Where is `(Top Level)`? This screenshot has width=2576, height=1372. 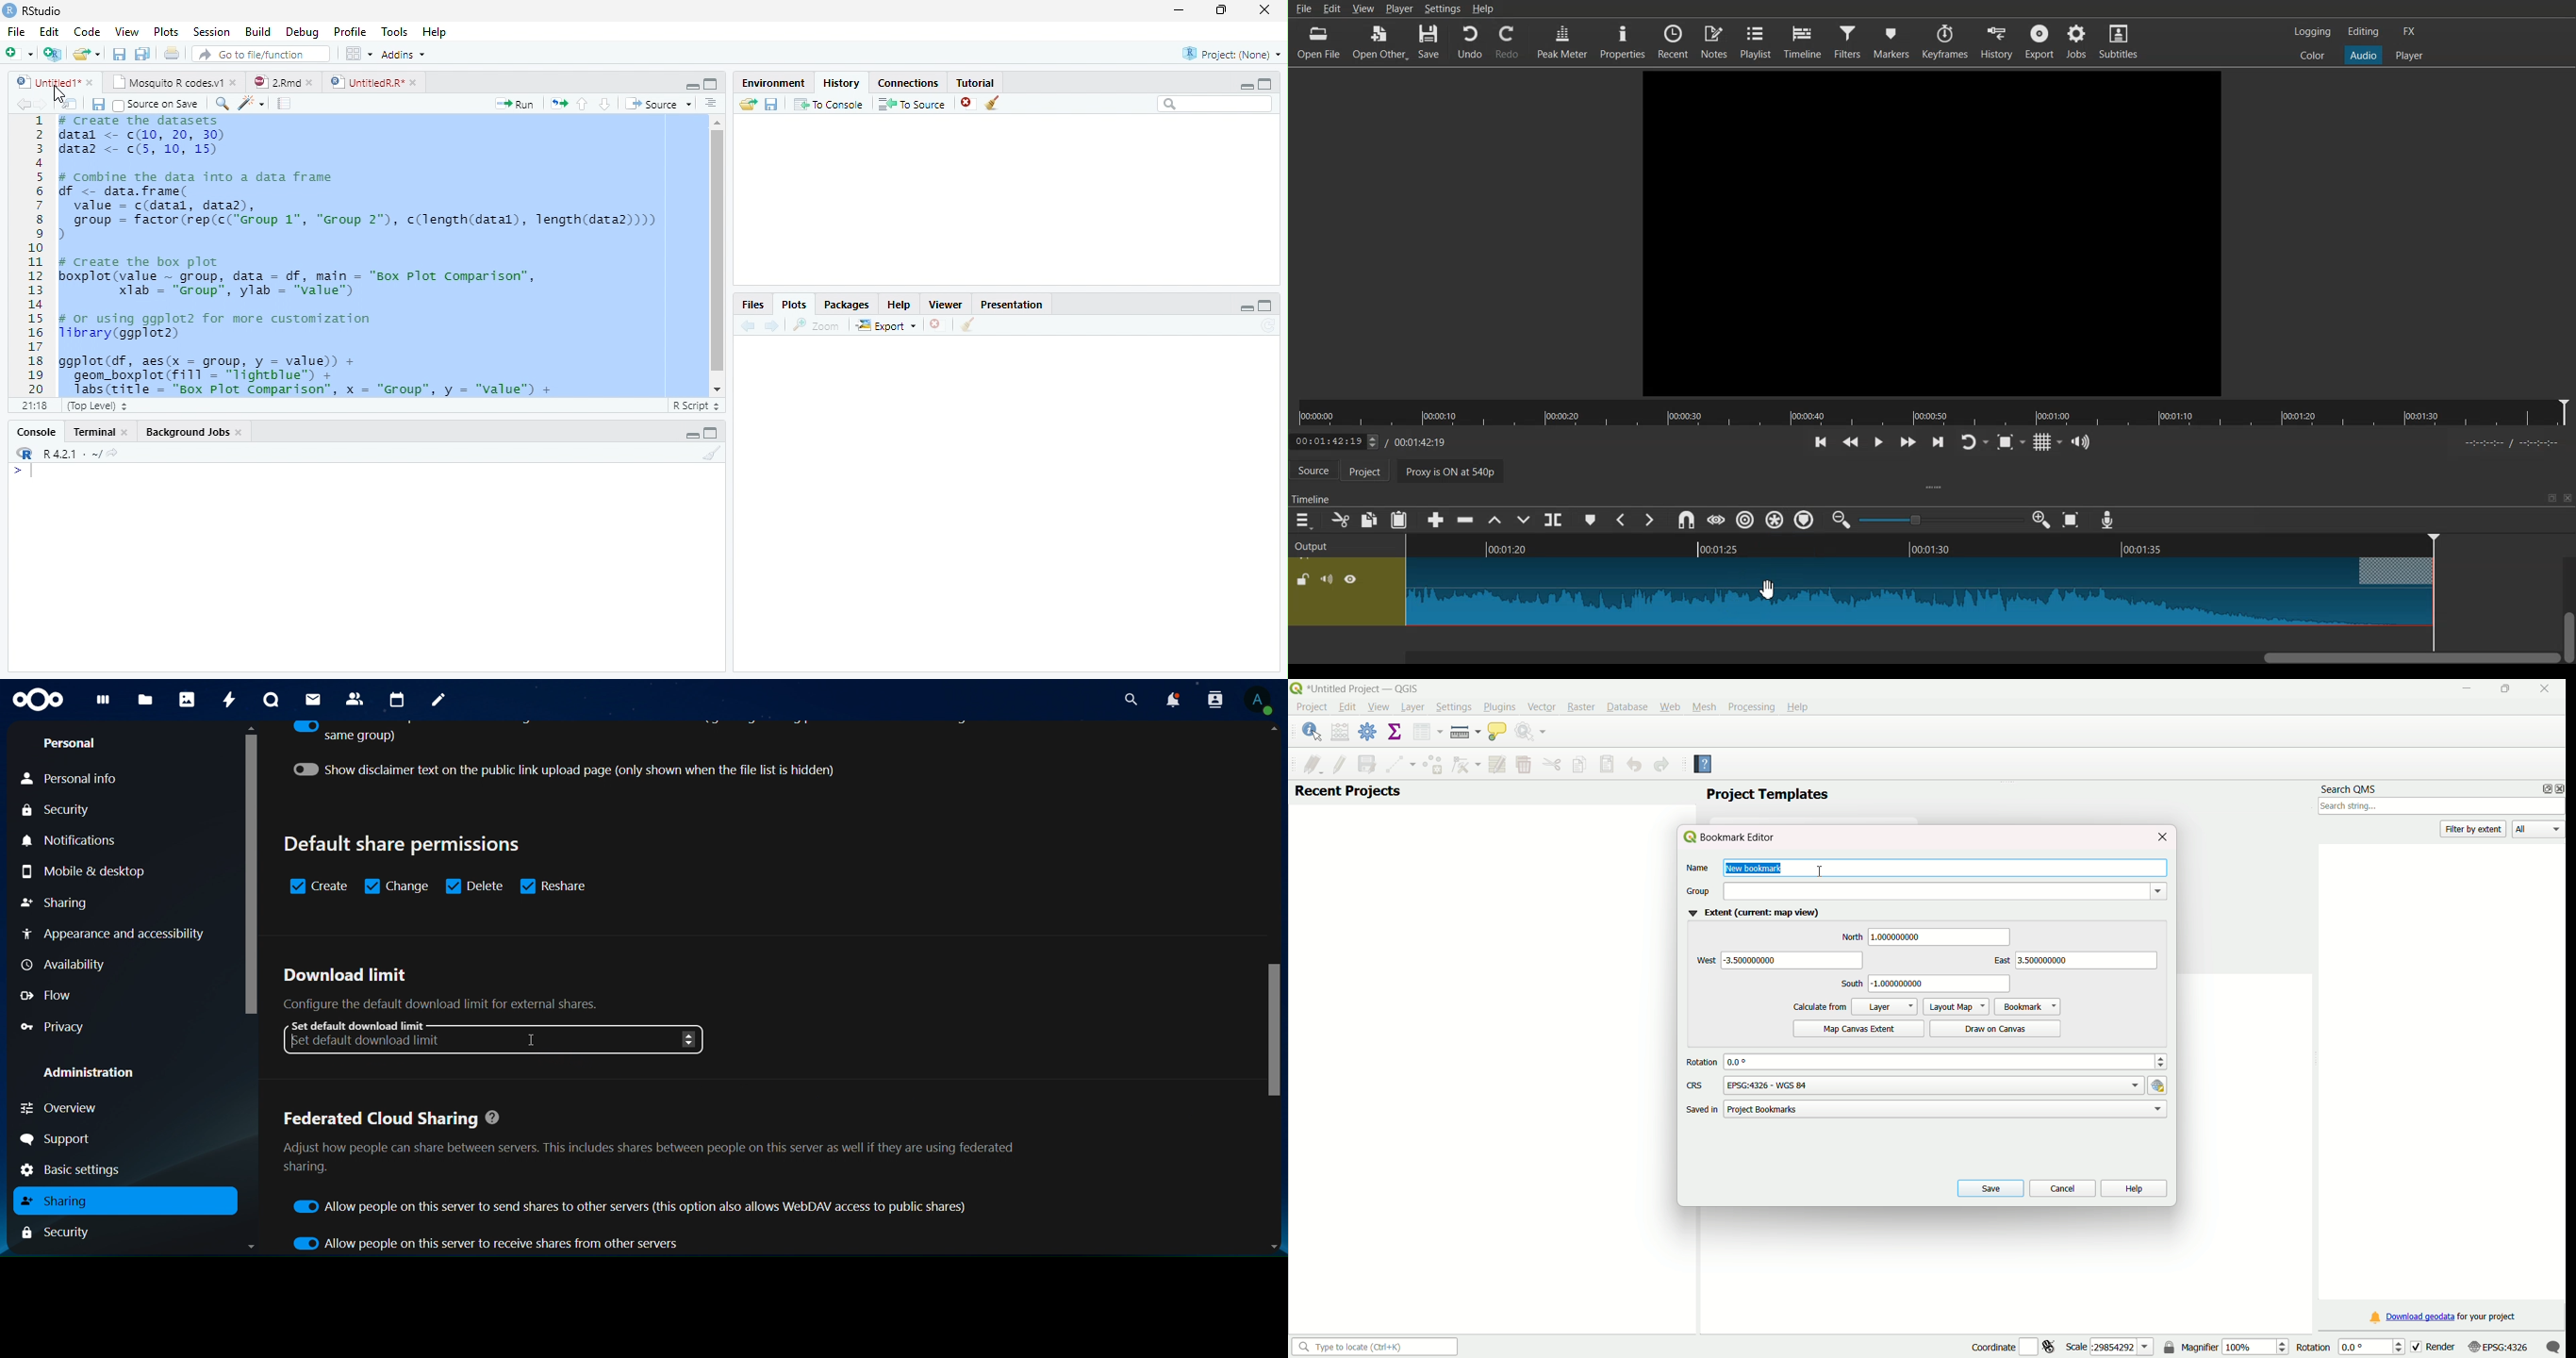
(Top Level) is located at coordinates (95, 406).